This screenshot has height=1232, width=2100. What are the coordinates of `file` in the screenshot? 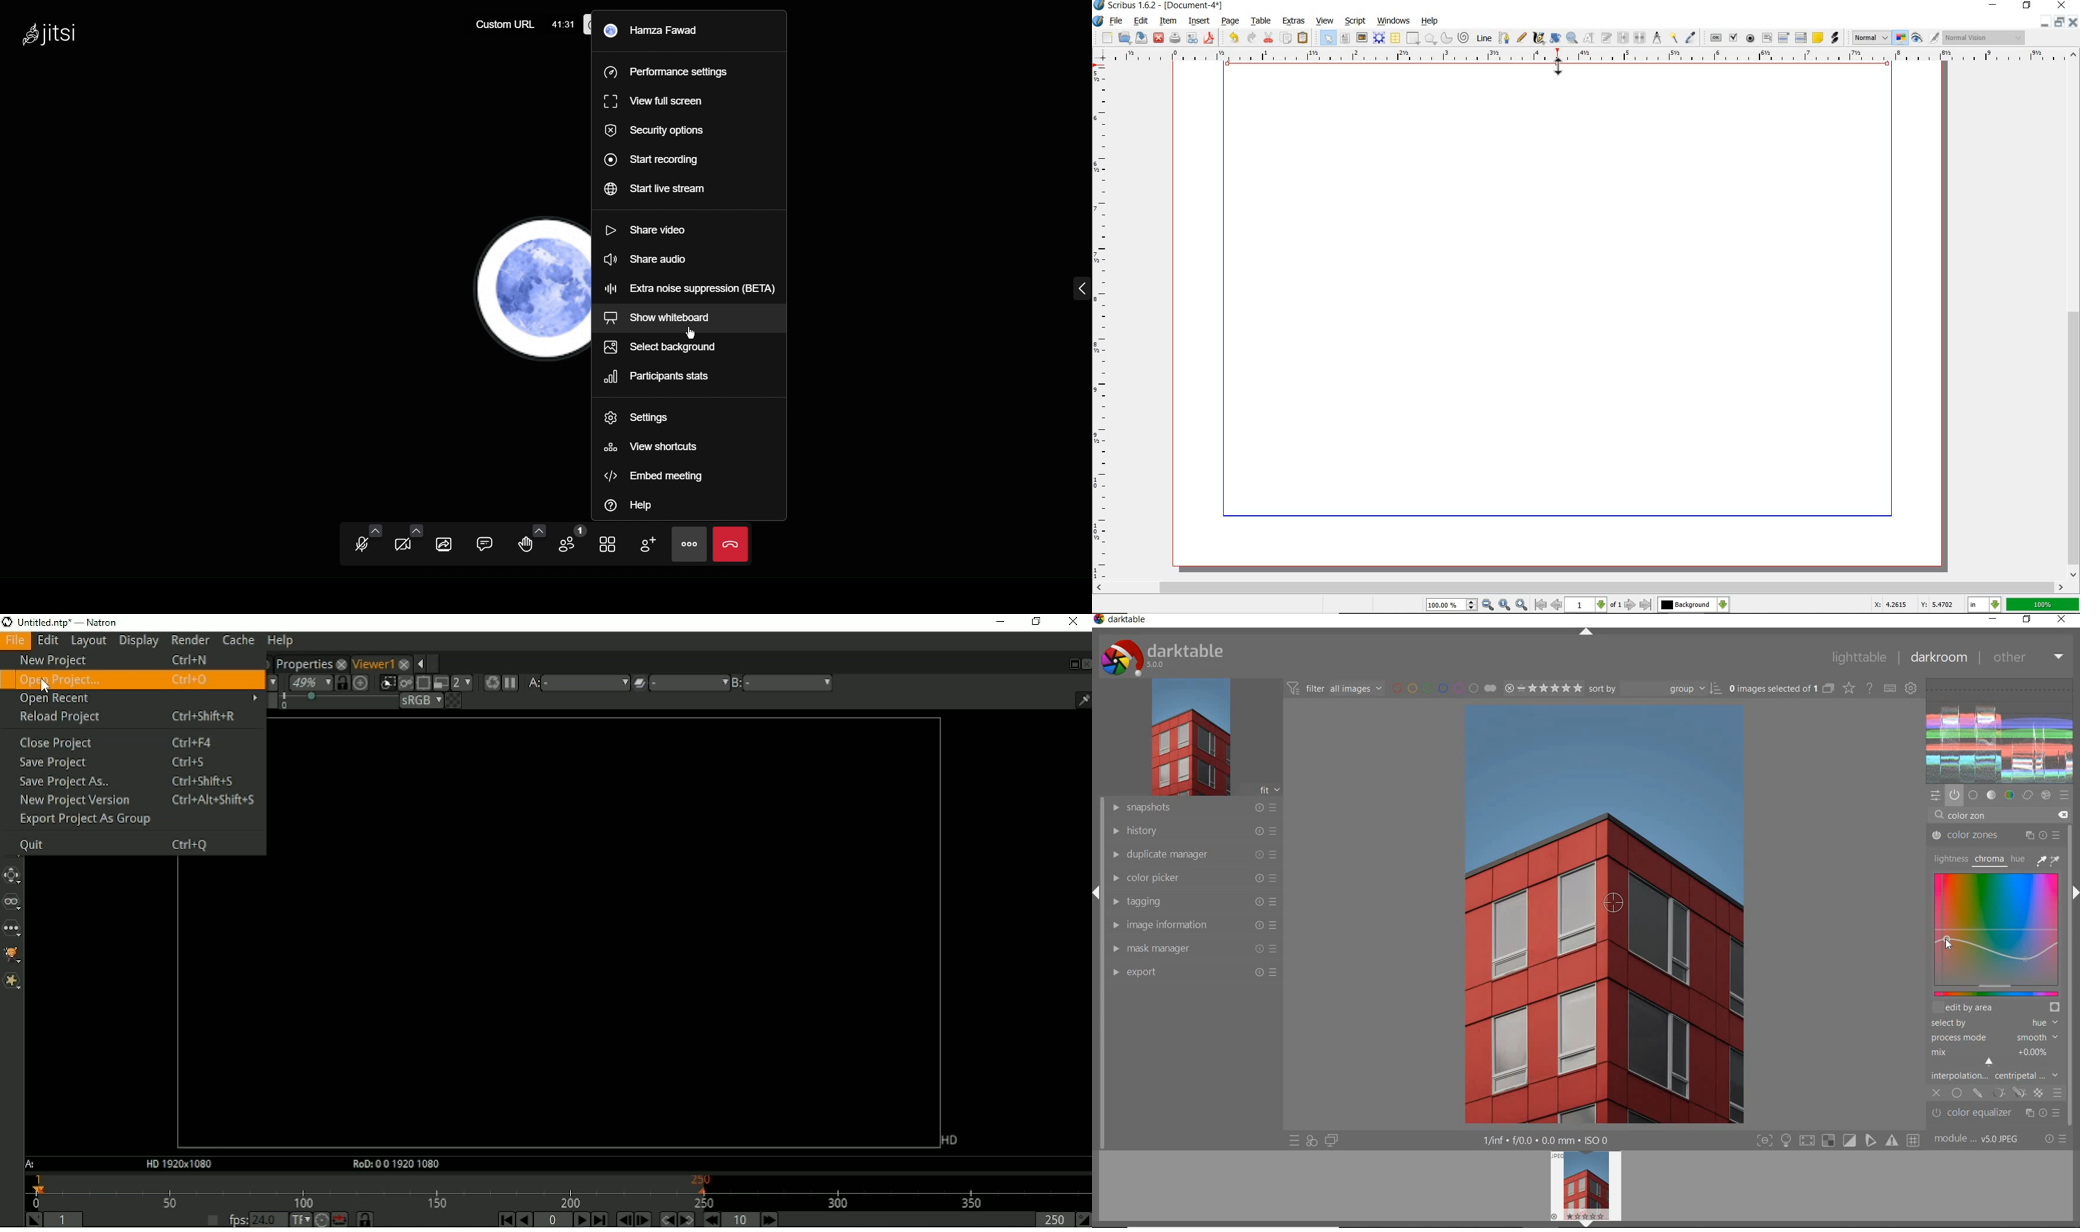 It's located at (1117, 22).